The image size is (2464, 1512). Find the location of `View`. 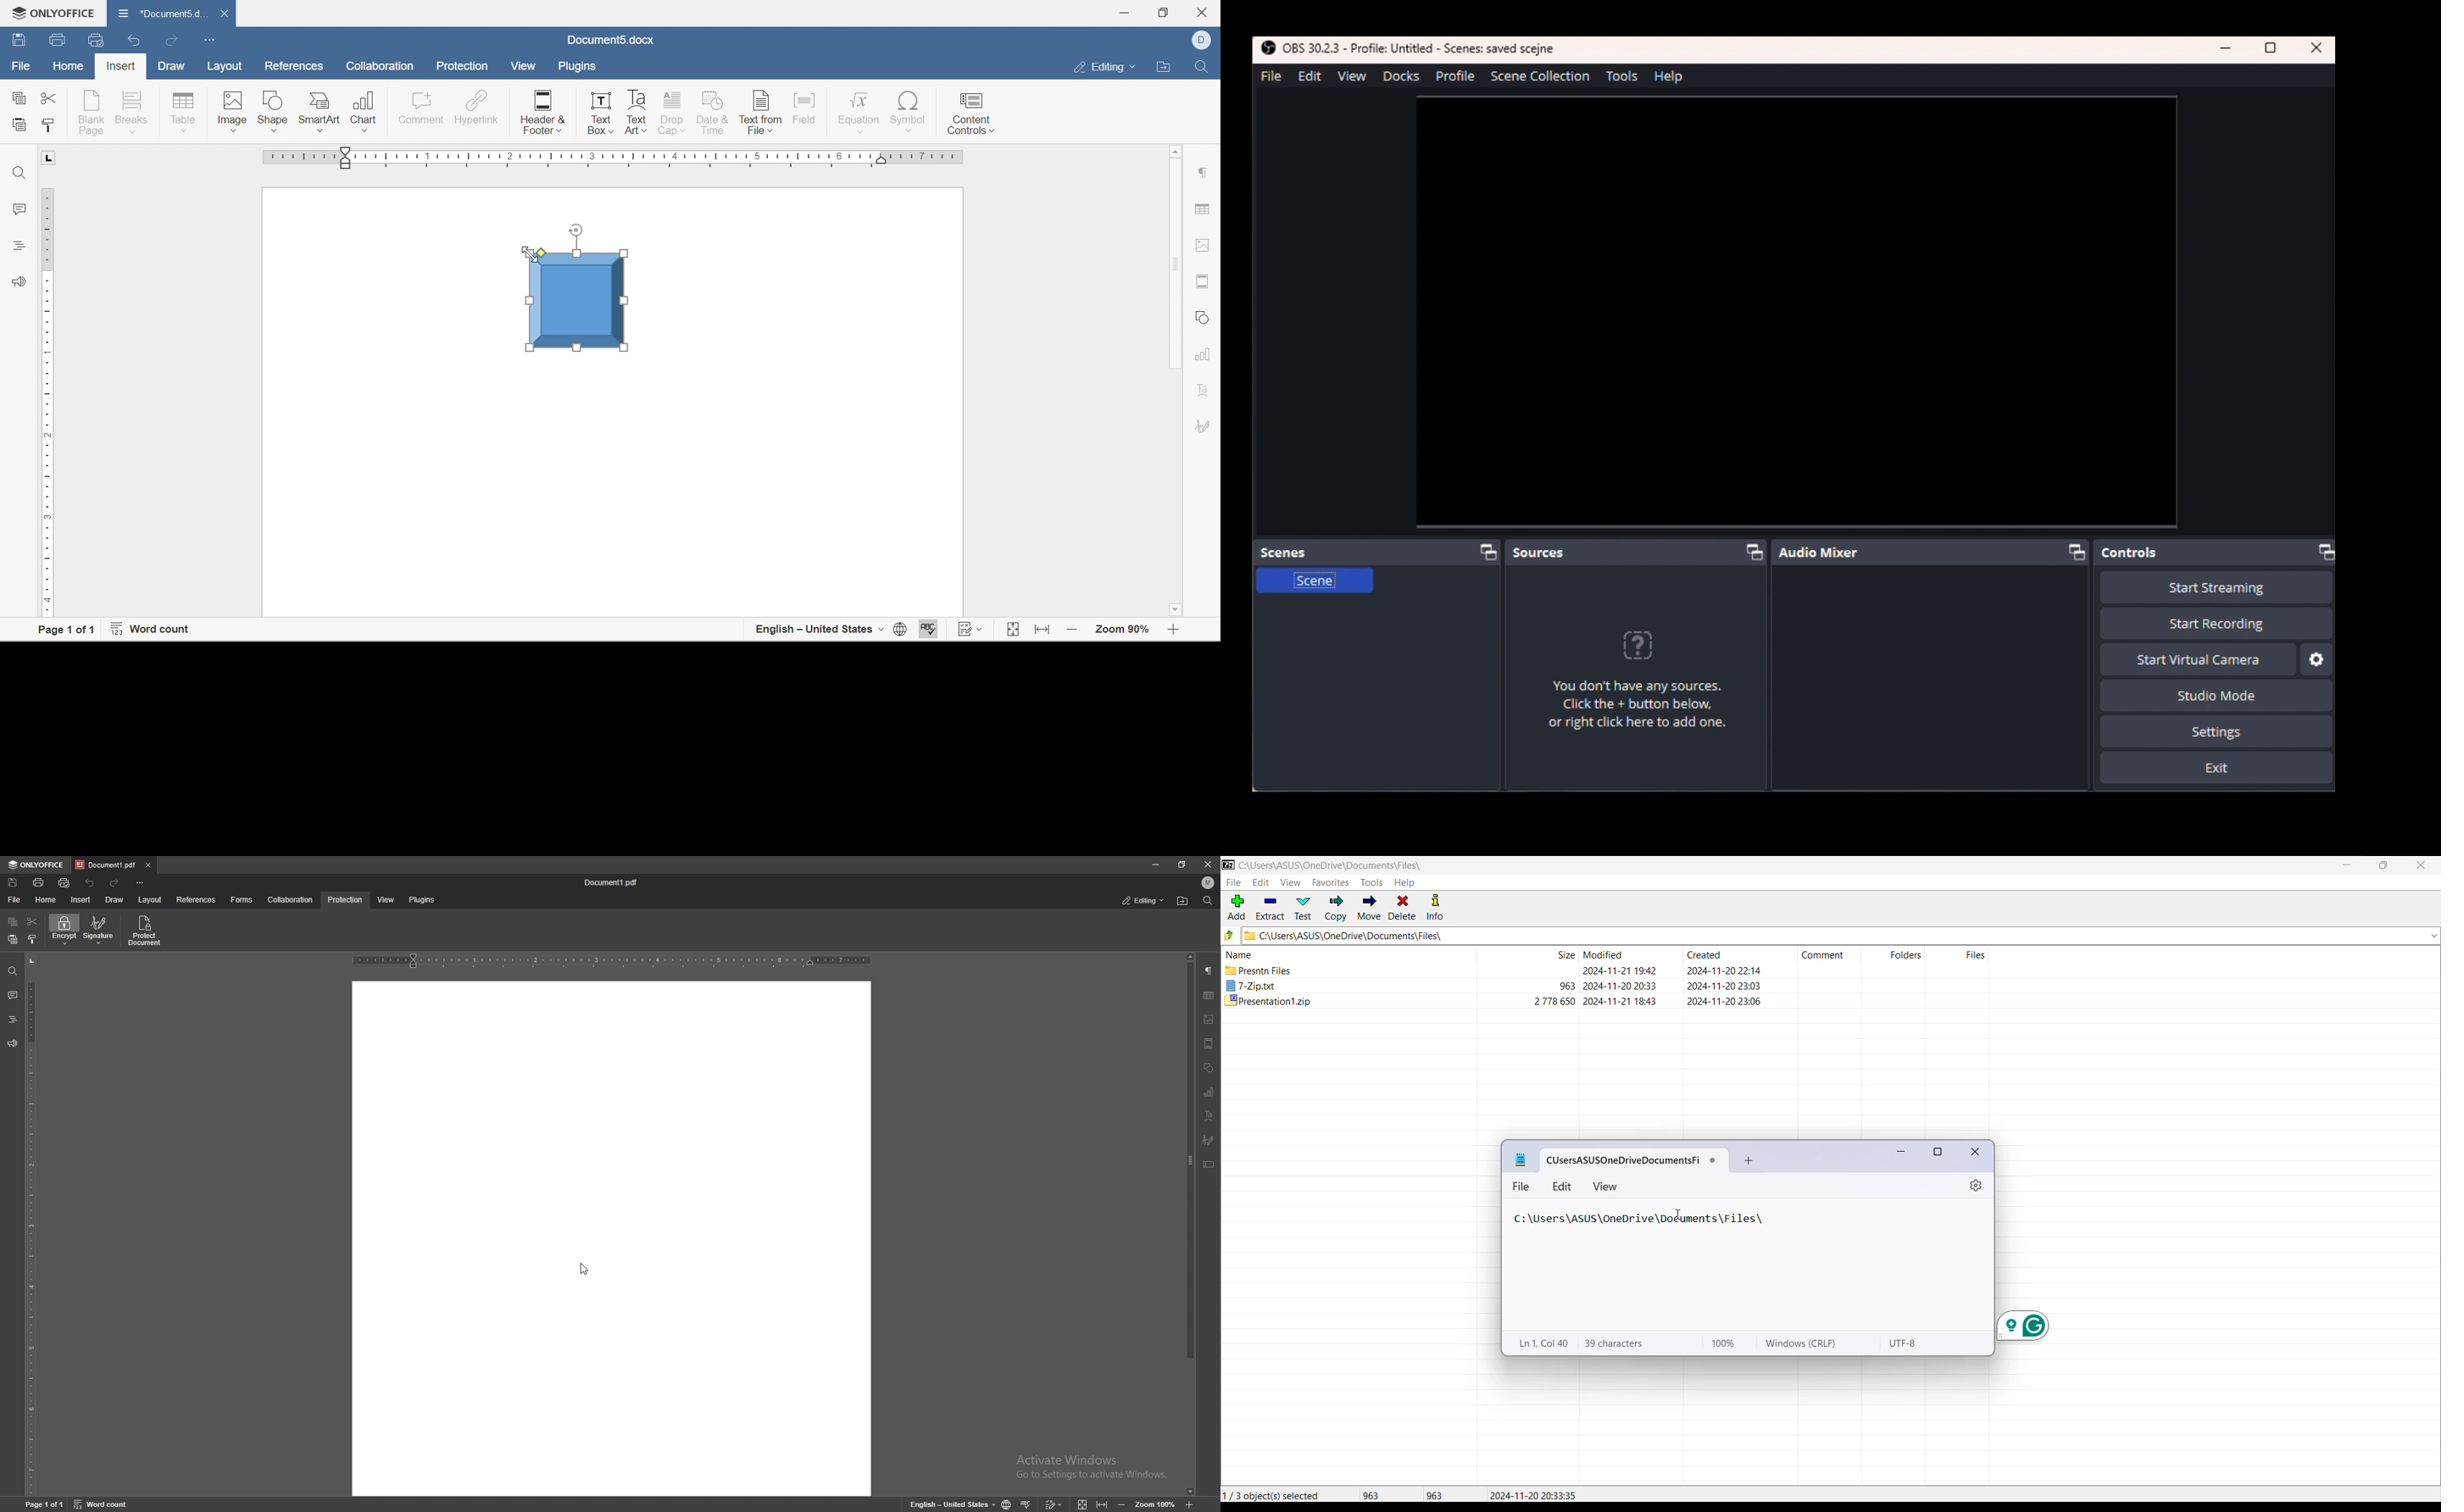

View is located at coordinates (1355, 78).